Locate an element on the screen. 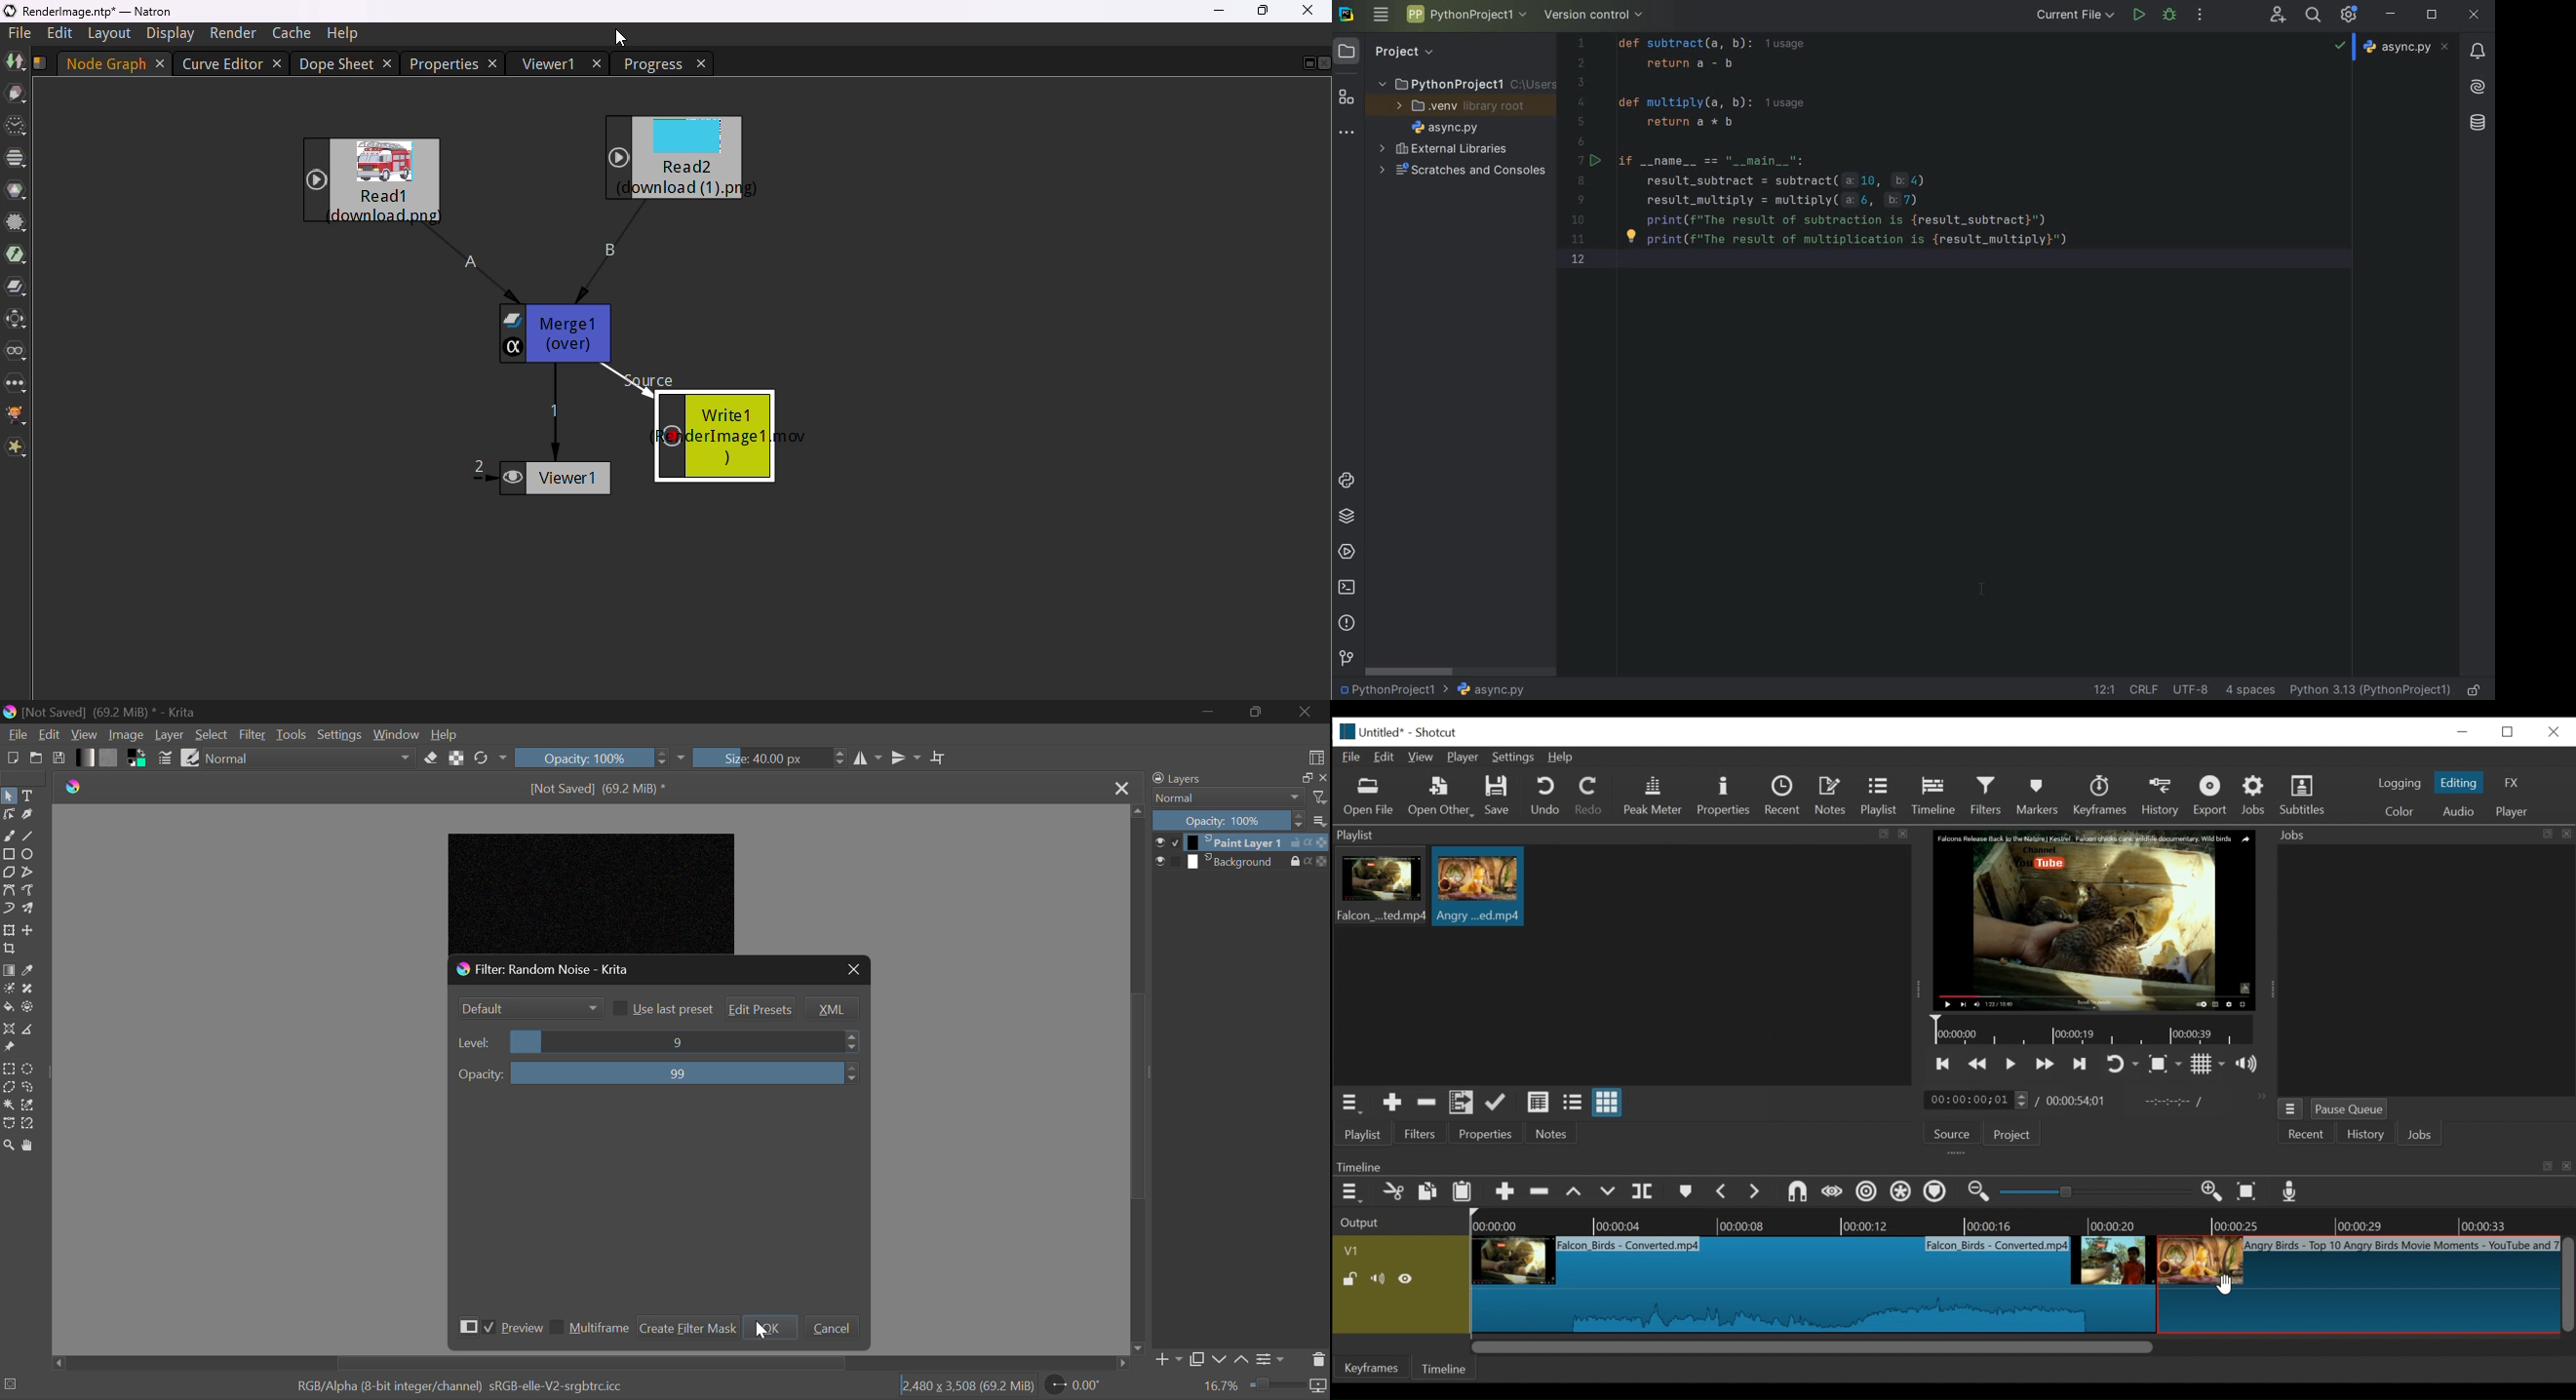  Toggle play or pause is located at coordinates (2012, 1064).